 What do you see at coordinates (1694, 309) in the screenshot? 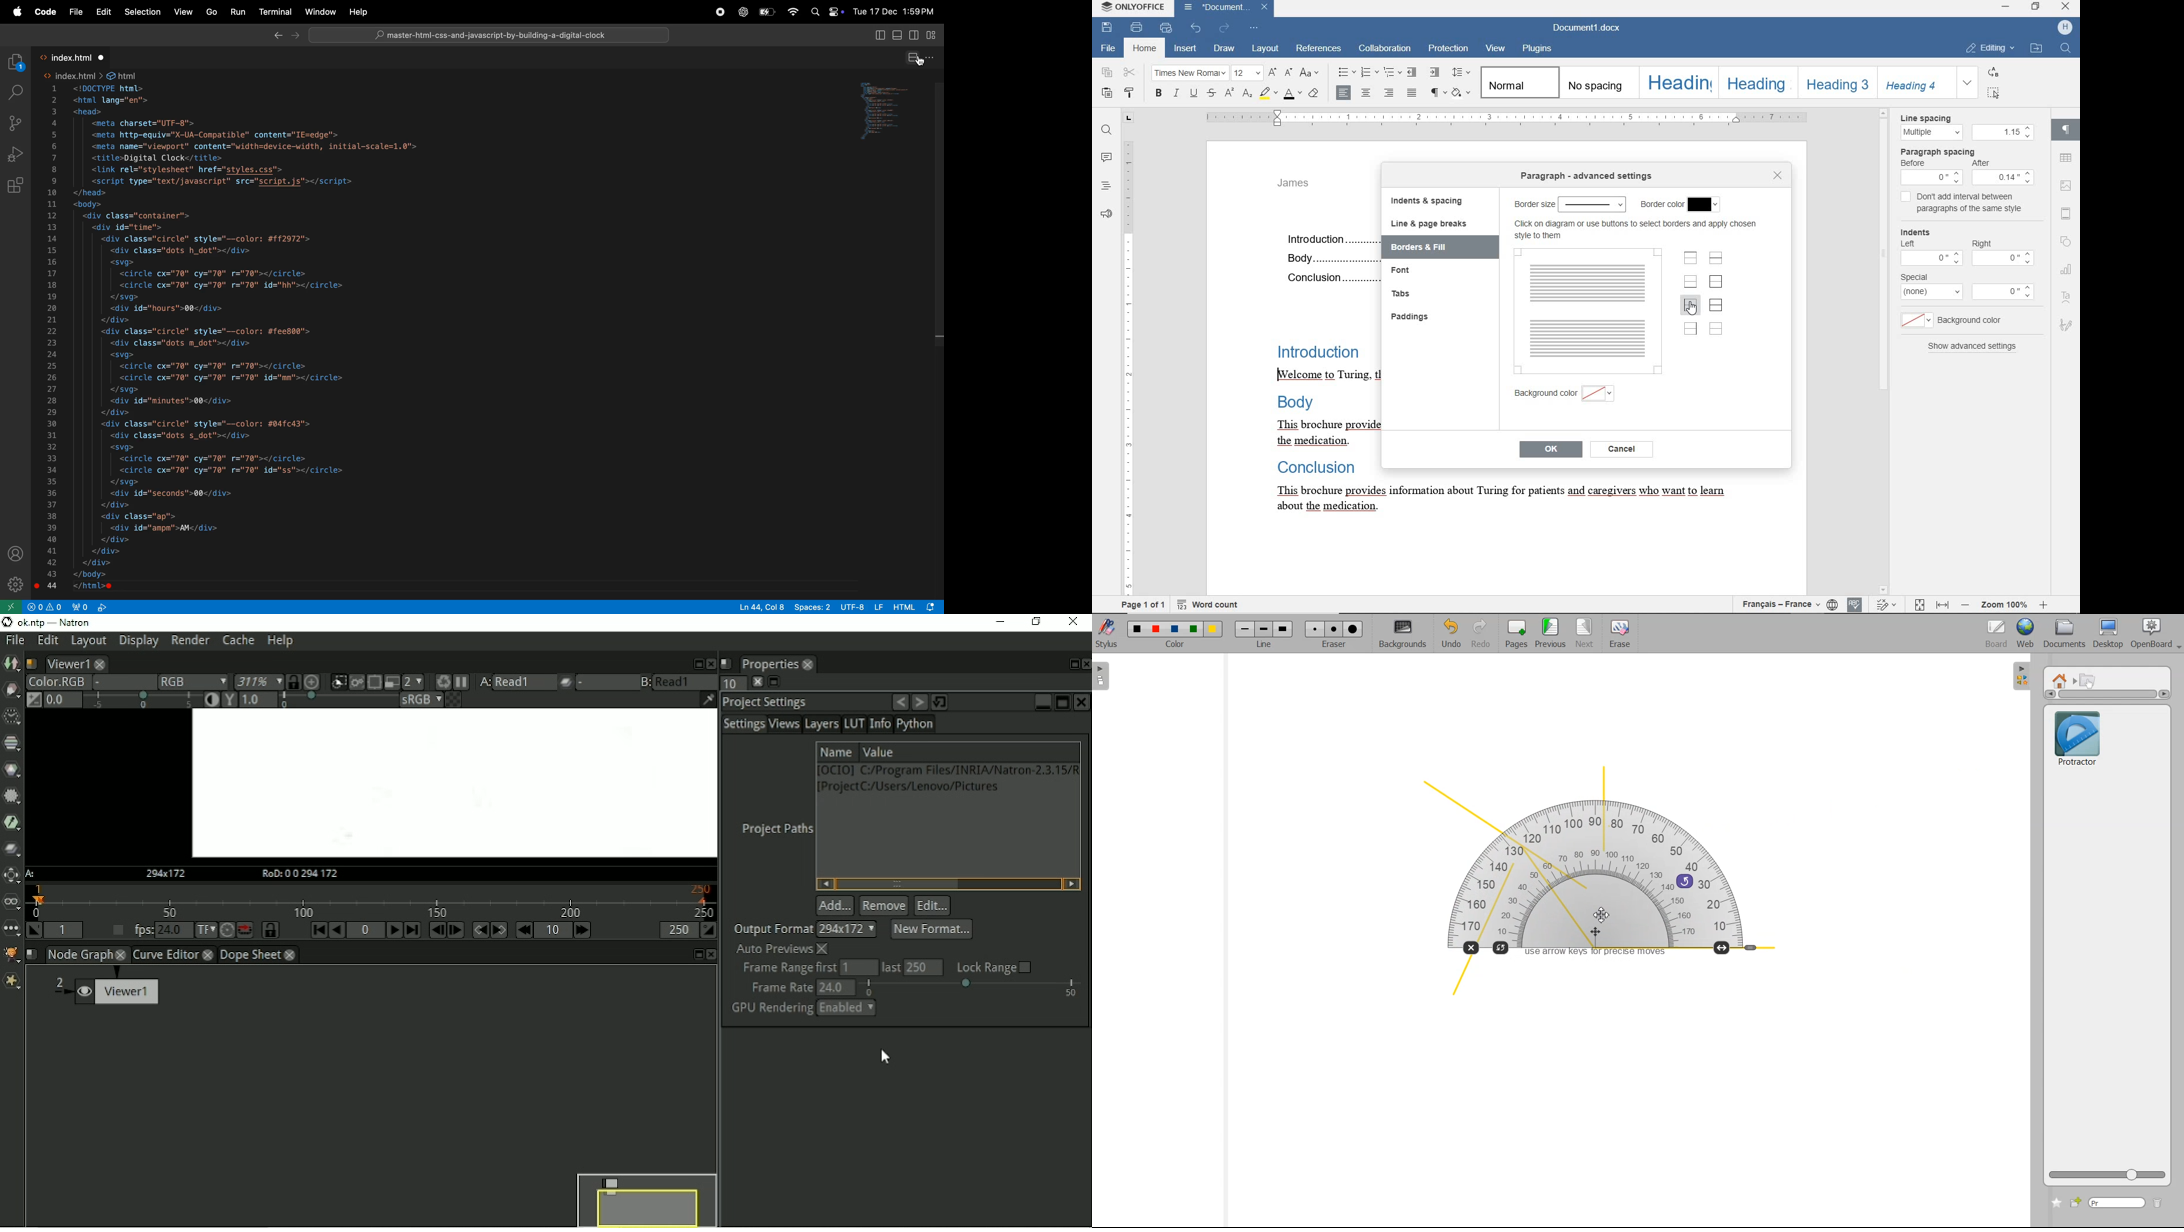
I see `cursor` at bounding box center [1694, 309].